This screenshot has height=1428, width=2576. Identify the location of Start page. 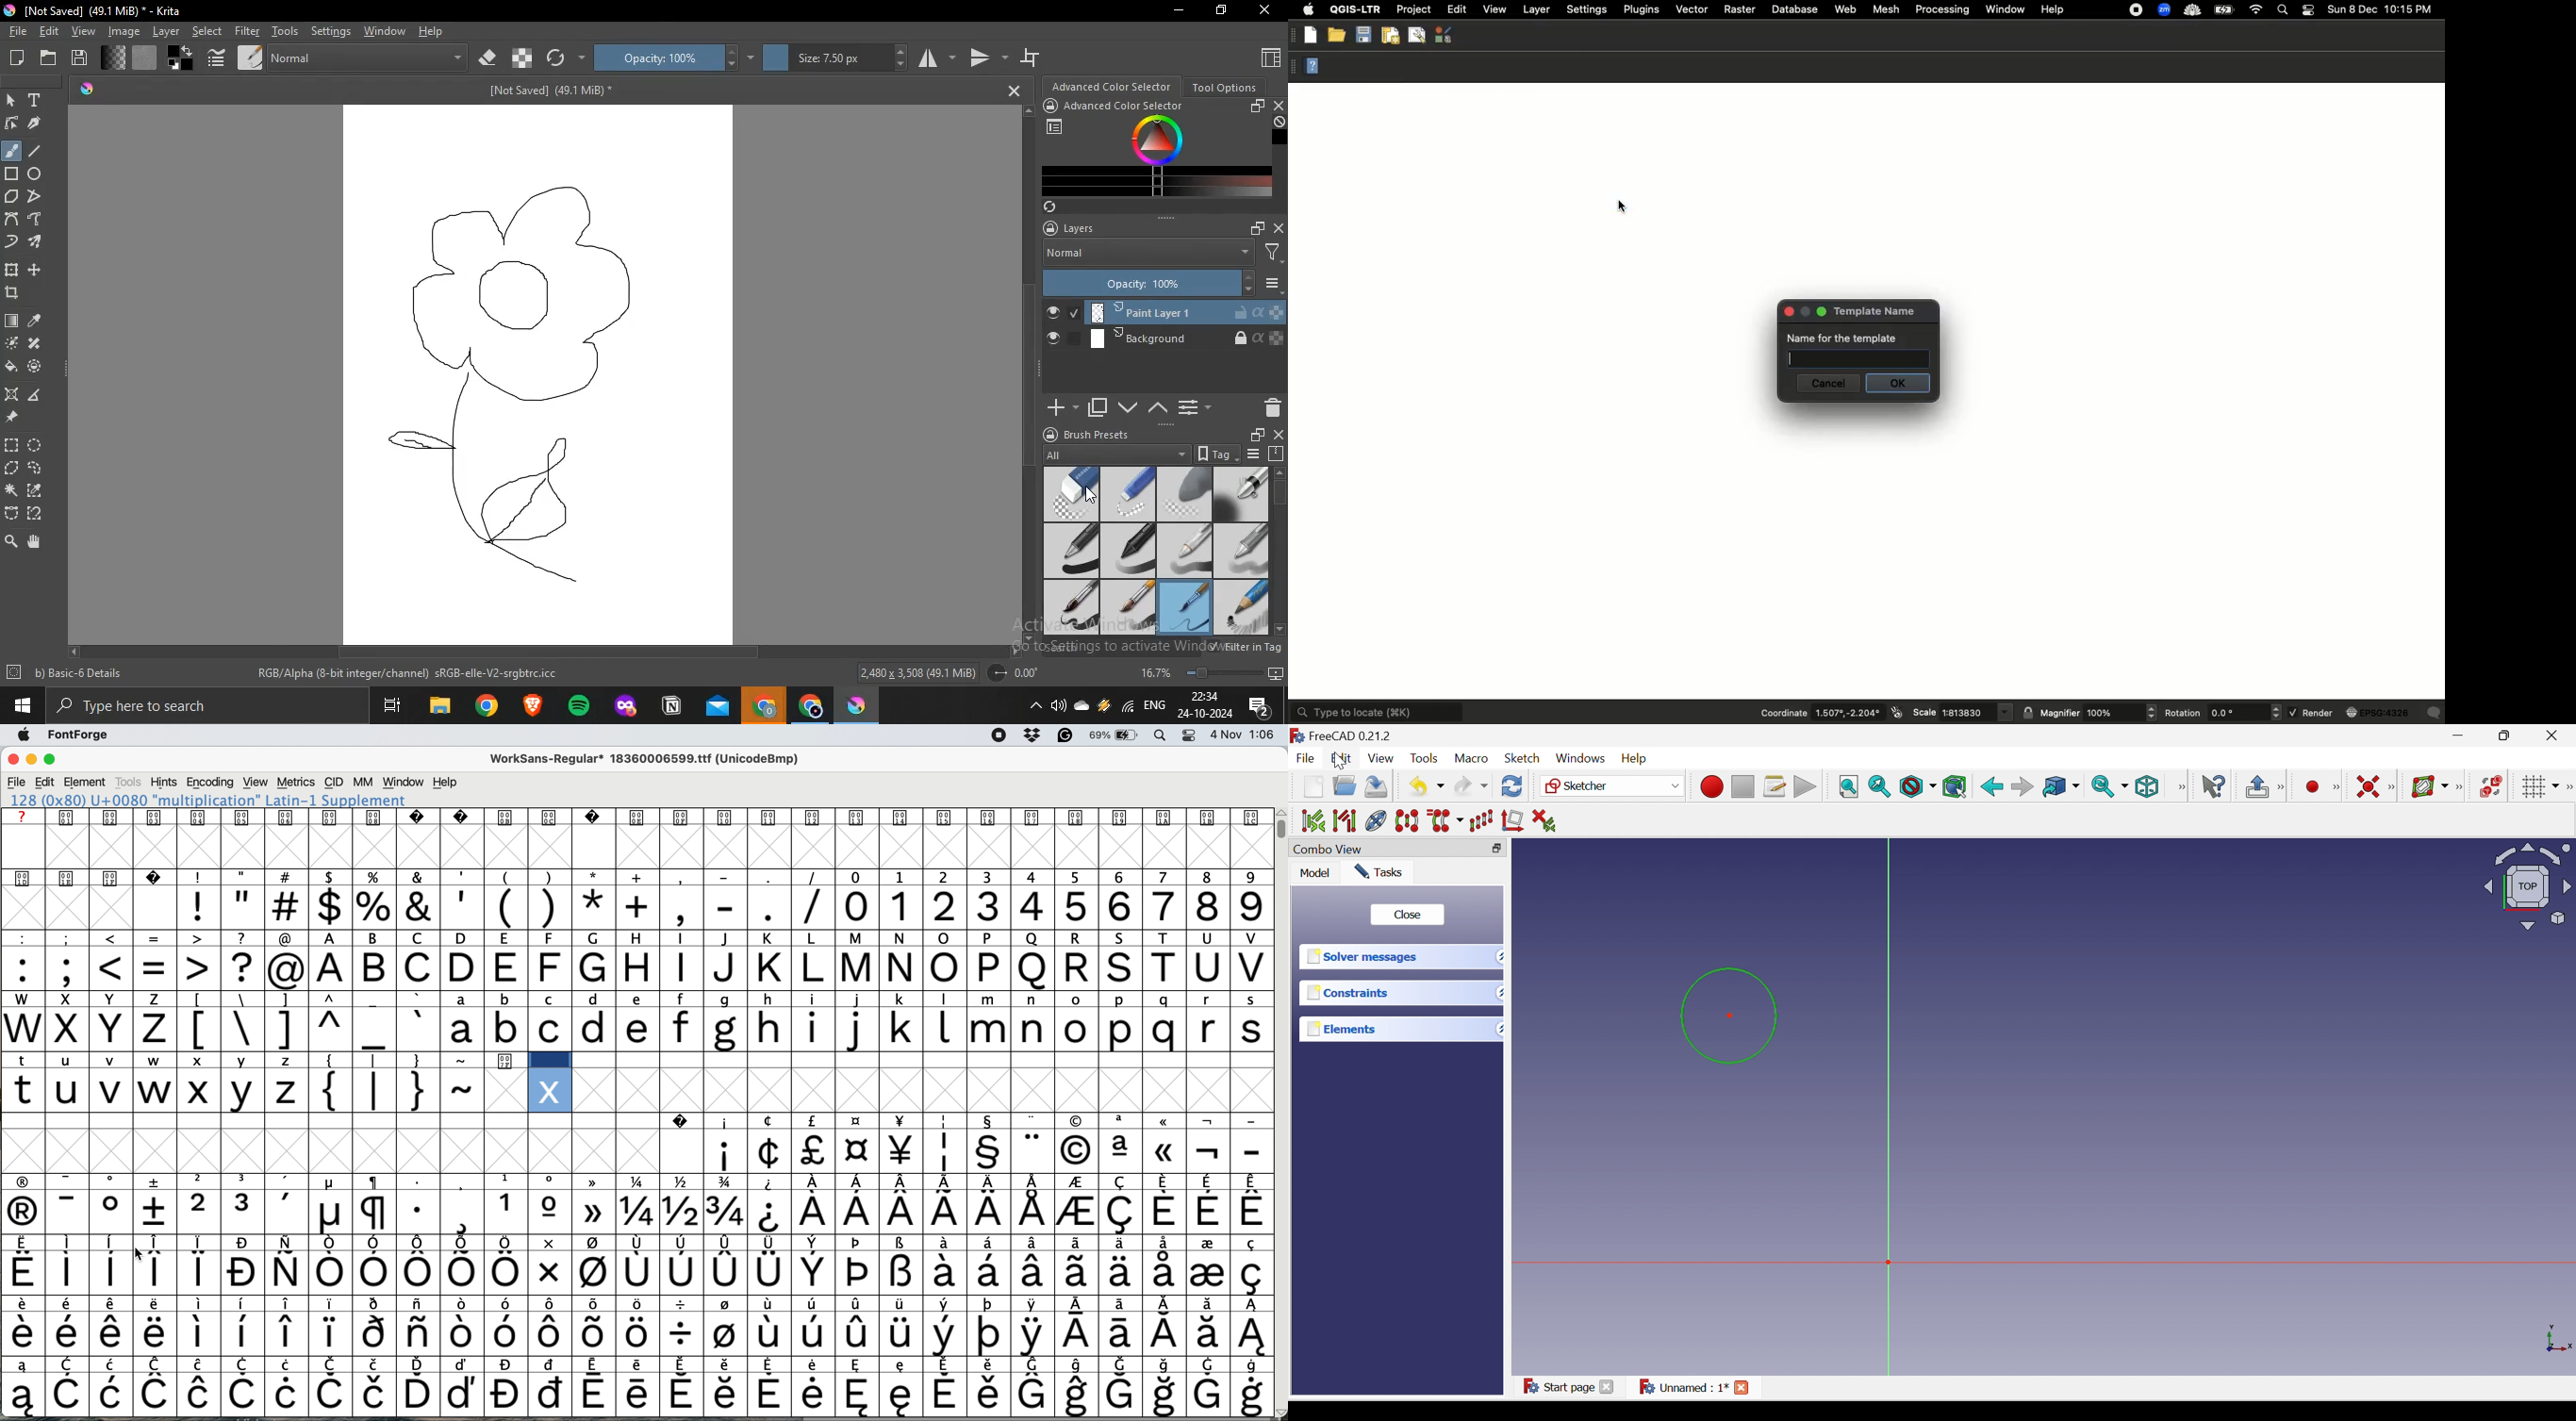
(1570, 1387).